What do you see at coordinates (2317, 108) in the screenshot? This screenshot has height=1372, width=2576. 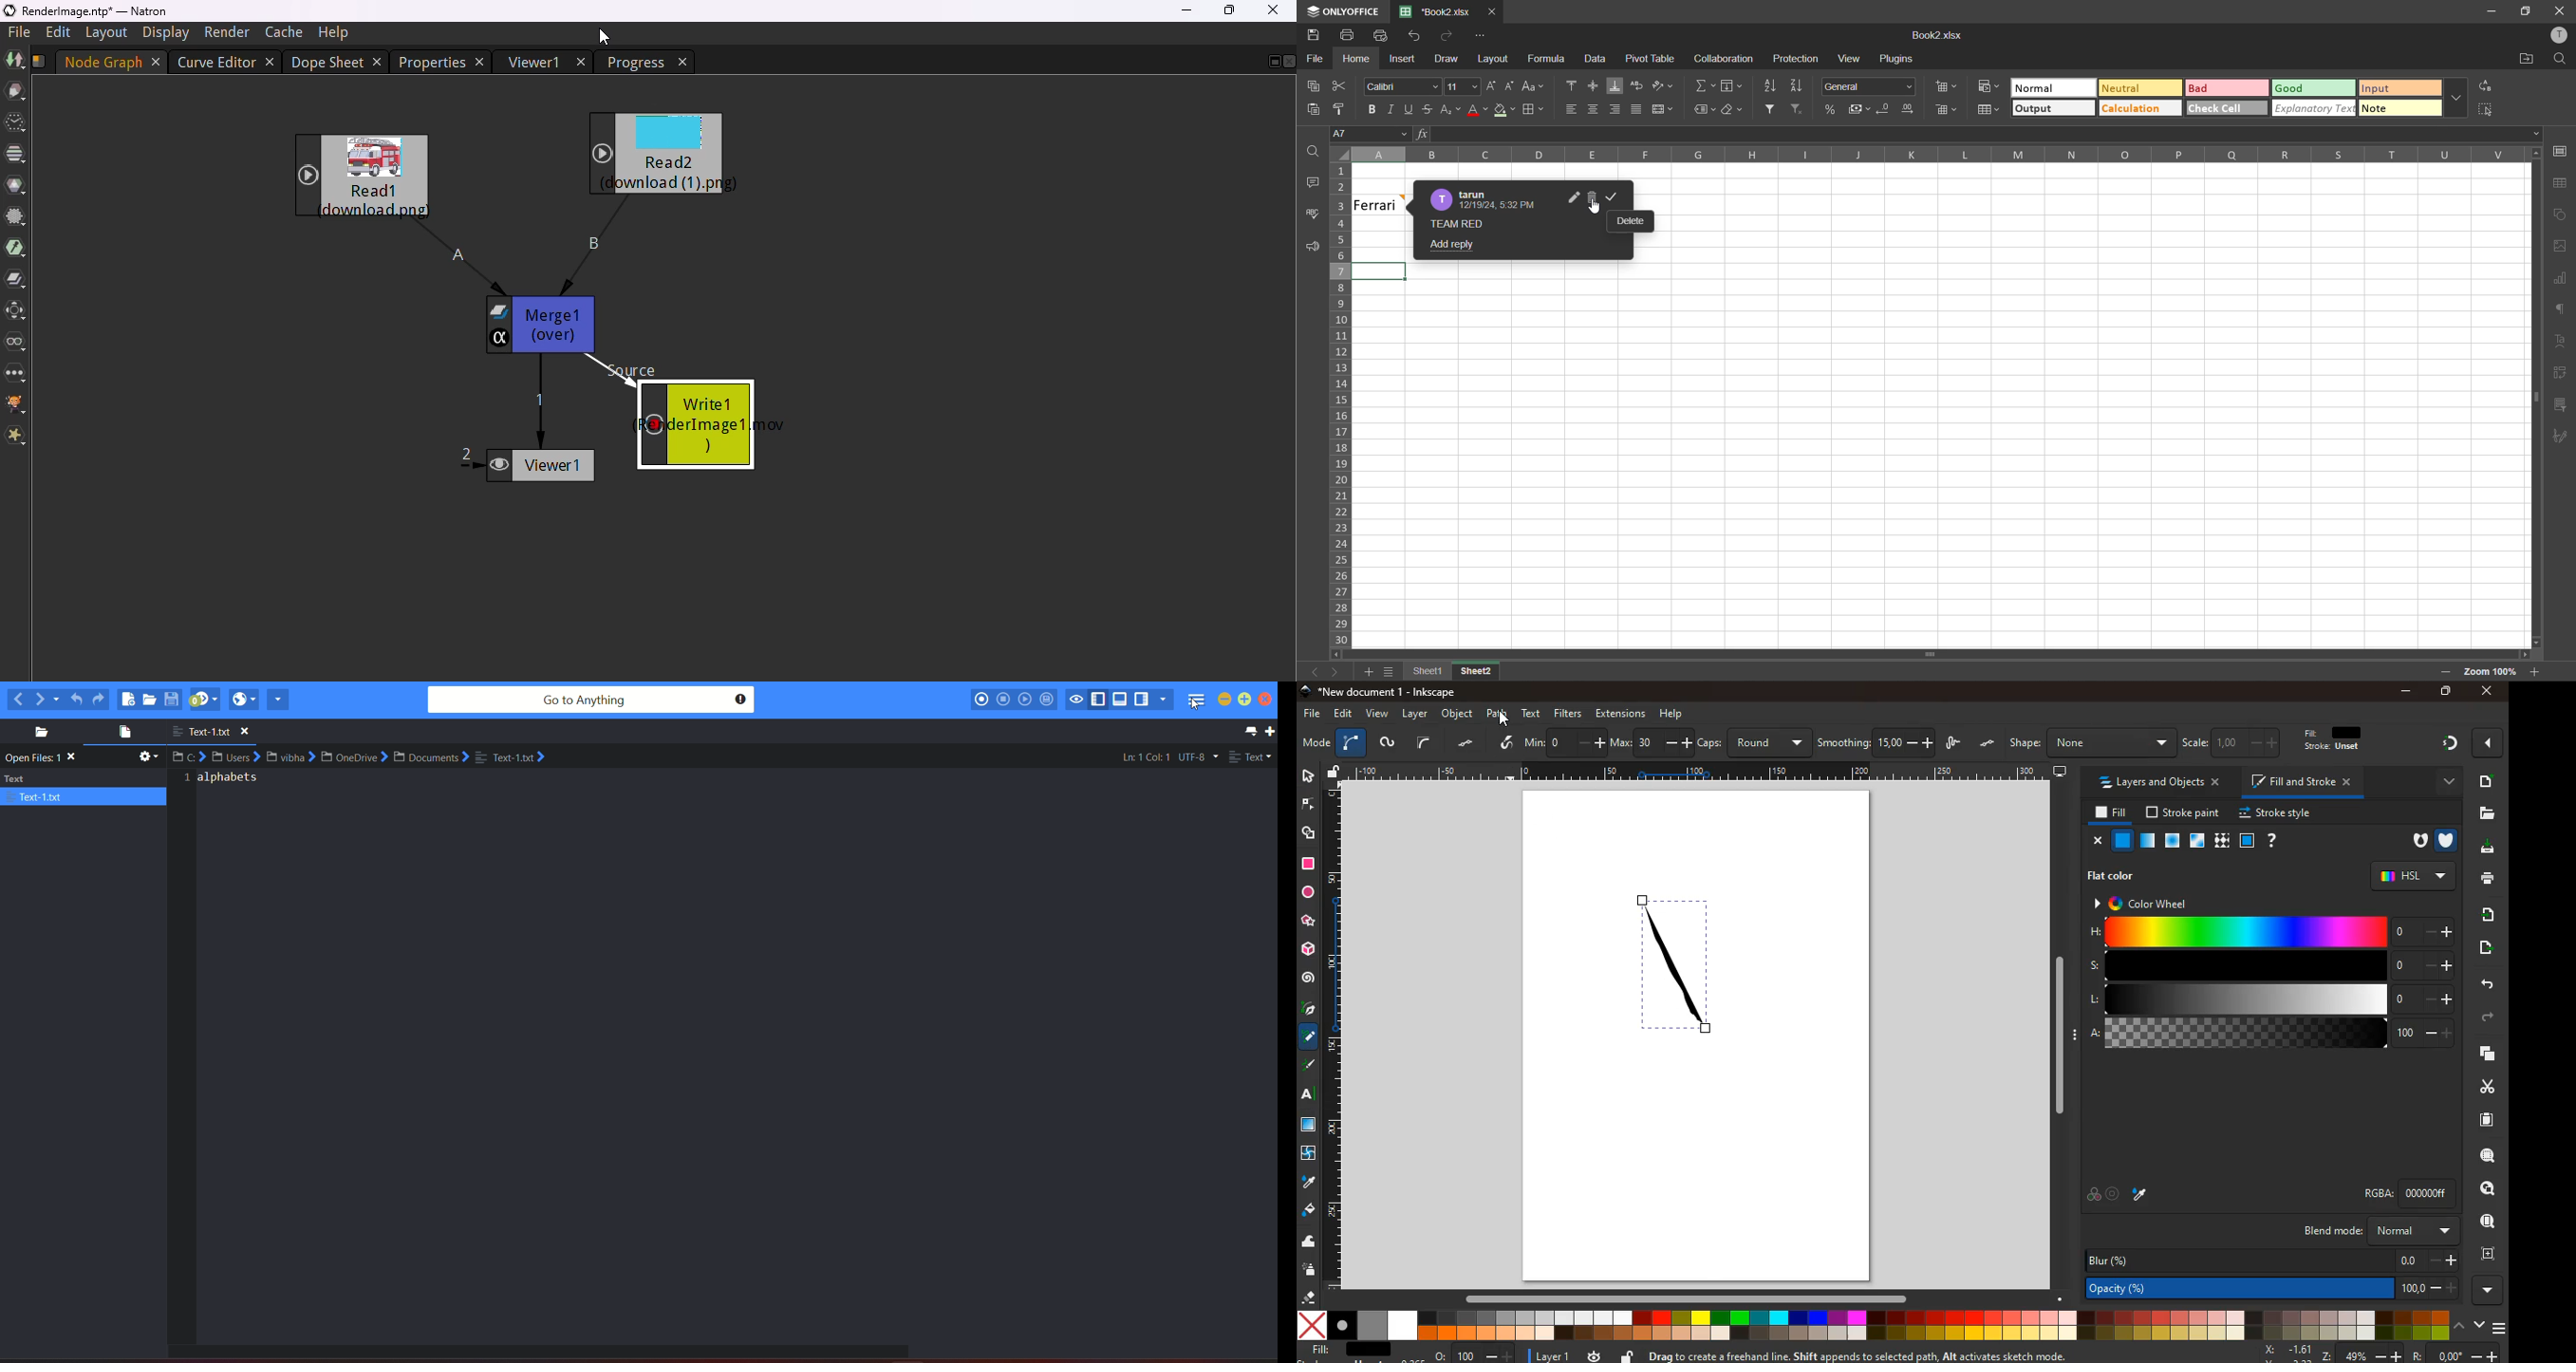 I see `explanatory text` at bounding box center [2317, 108].